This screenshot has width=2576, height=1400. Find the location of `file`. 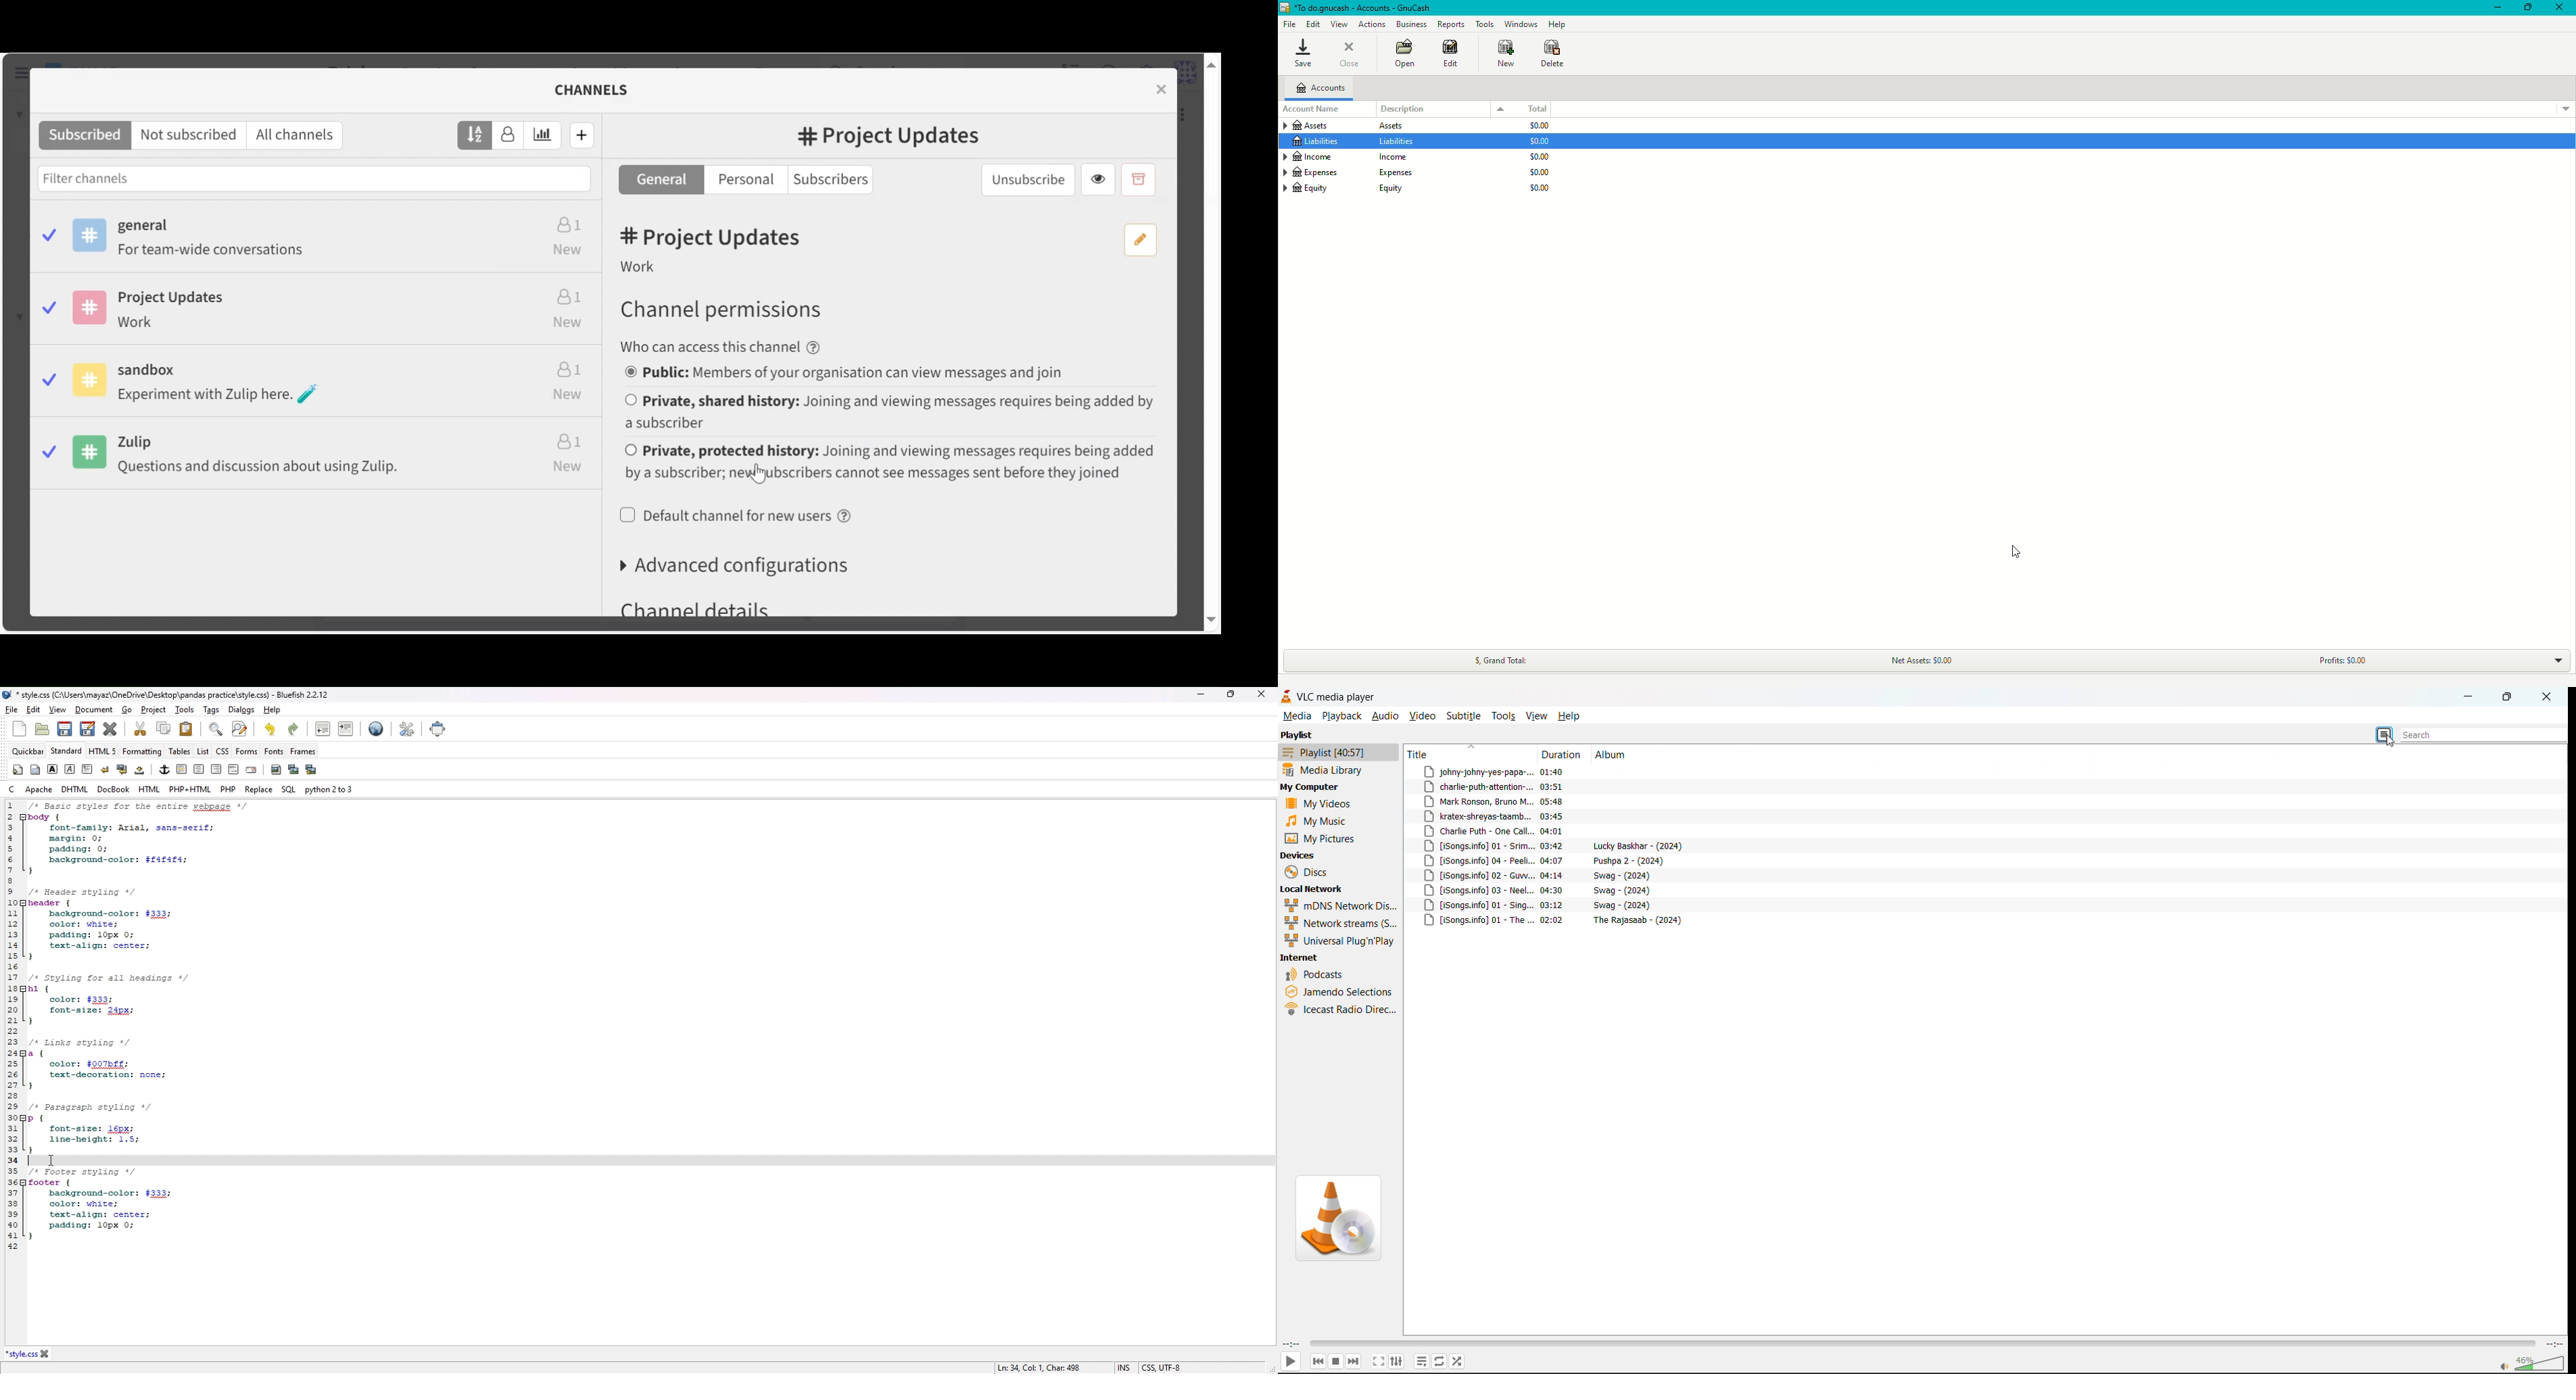

file is located at coordinates (11, 709).